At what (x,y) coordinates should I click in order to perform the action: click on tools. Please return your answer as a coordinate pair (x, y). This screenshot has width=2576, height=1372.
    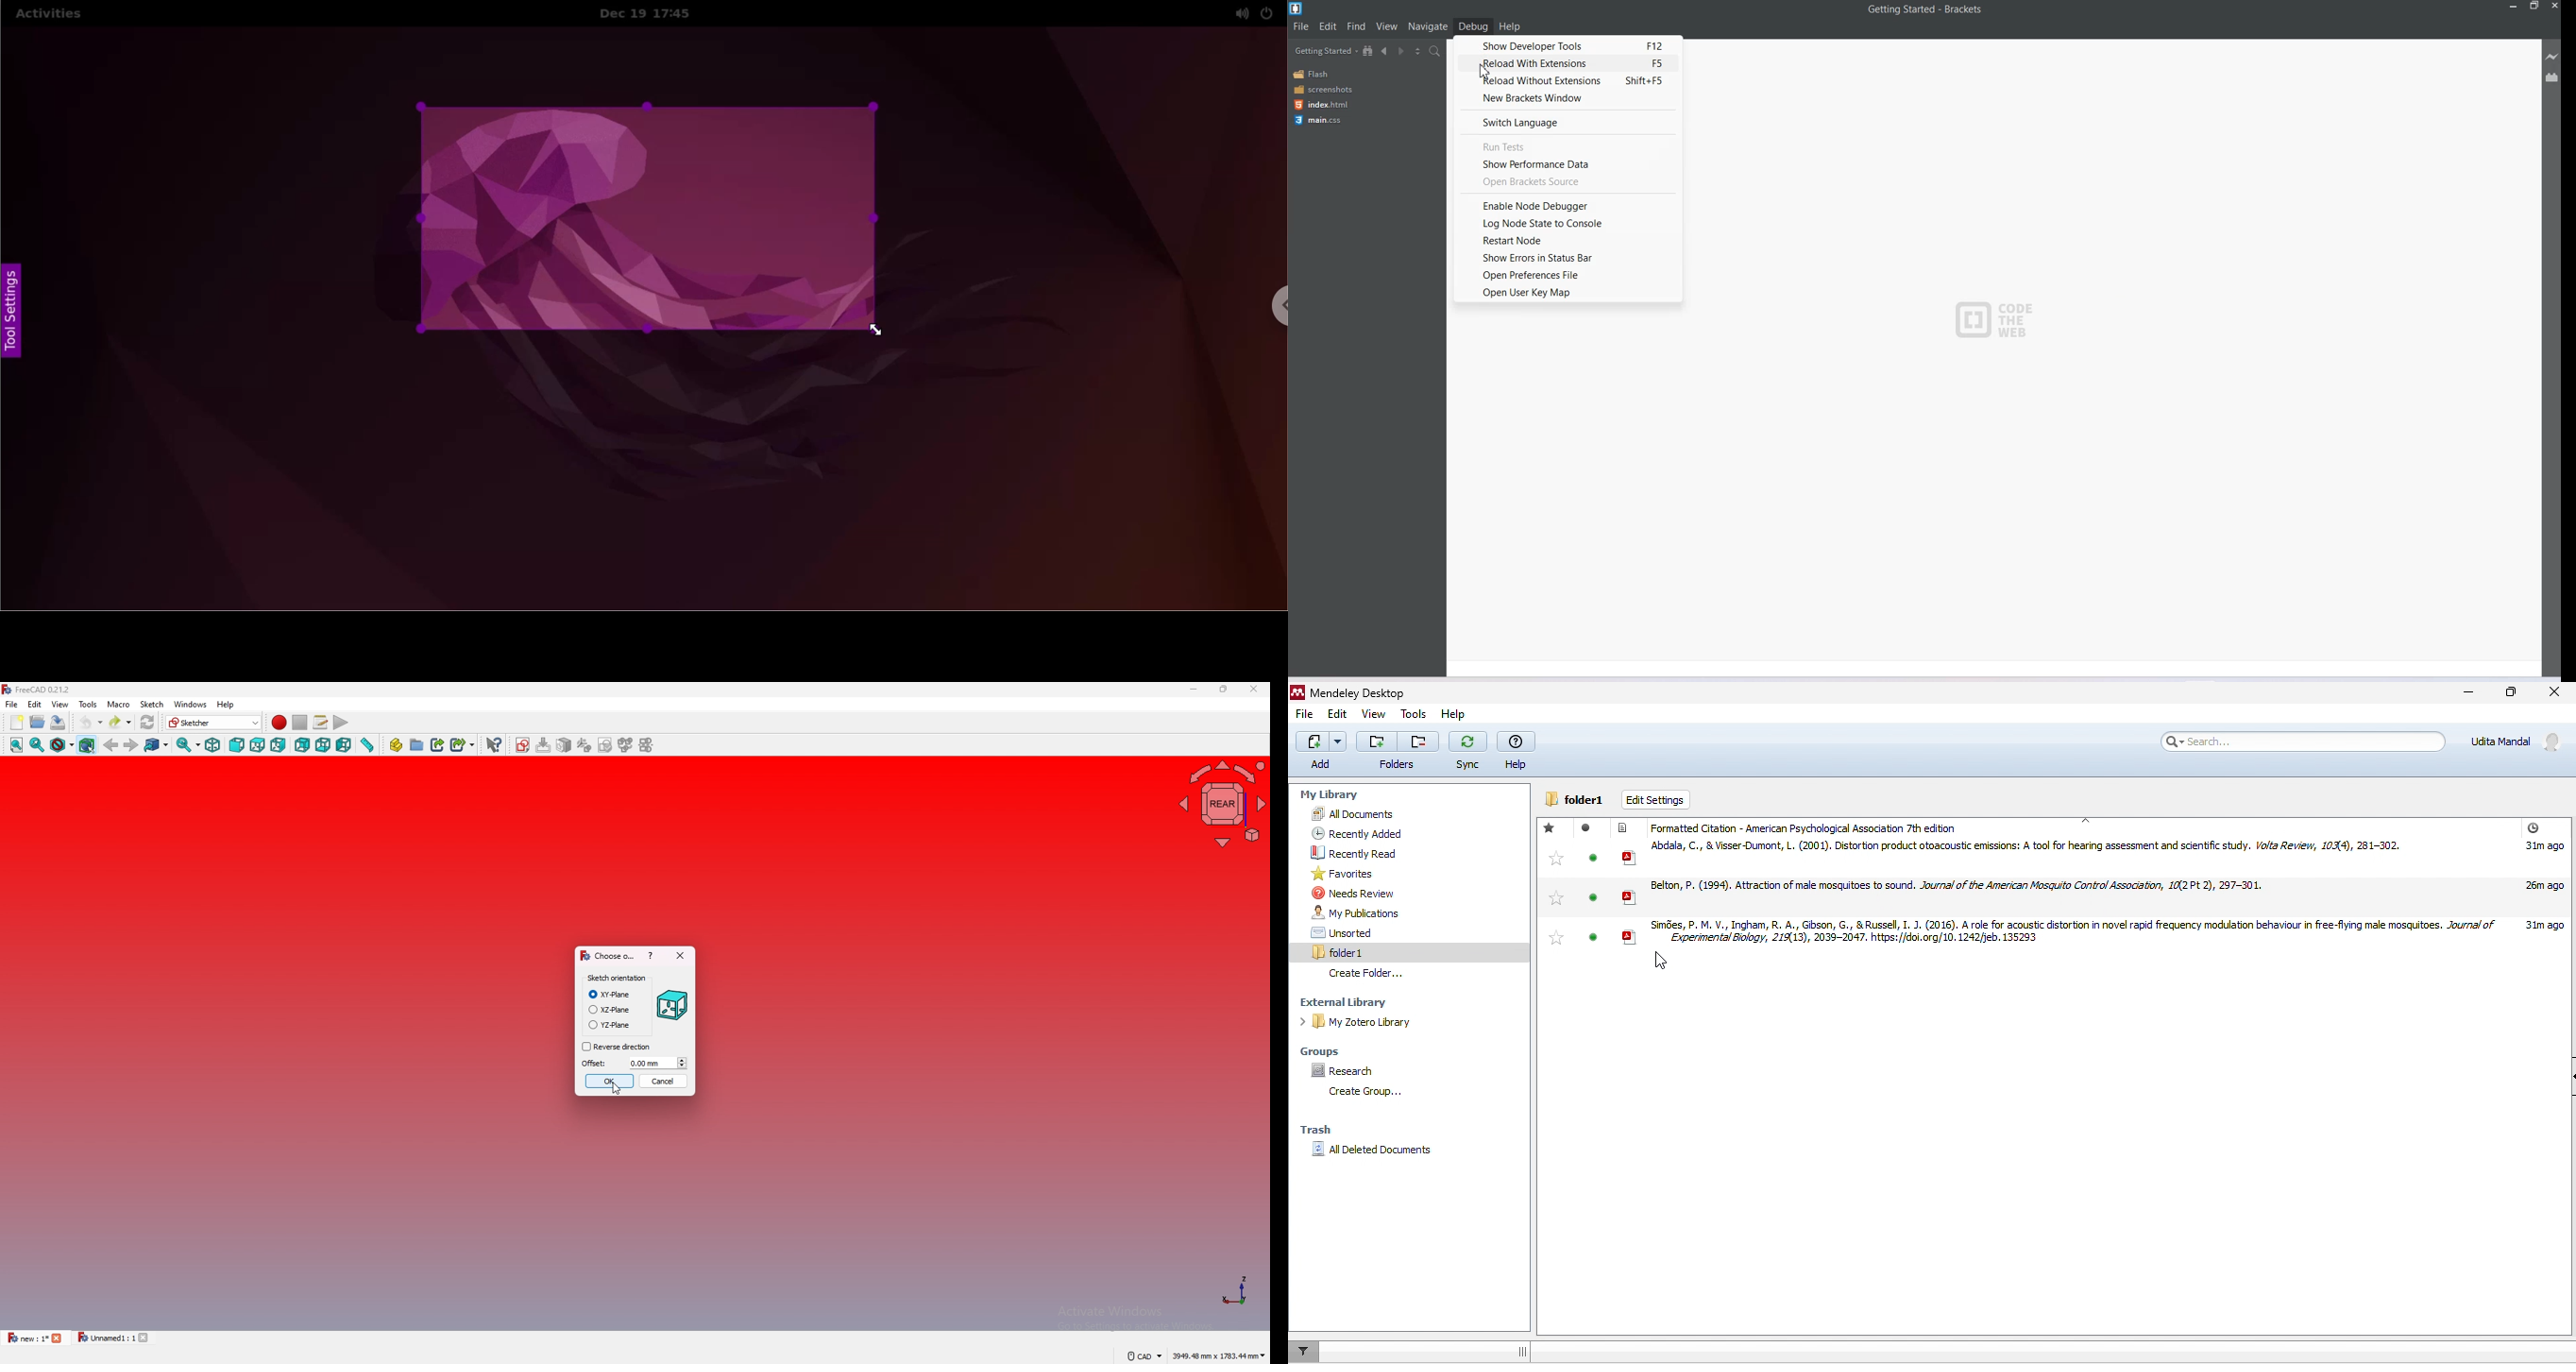
    Looking at the image, I should click on (1412, 714).